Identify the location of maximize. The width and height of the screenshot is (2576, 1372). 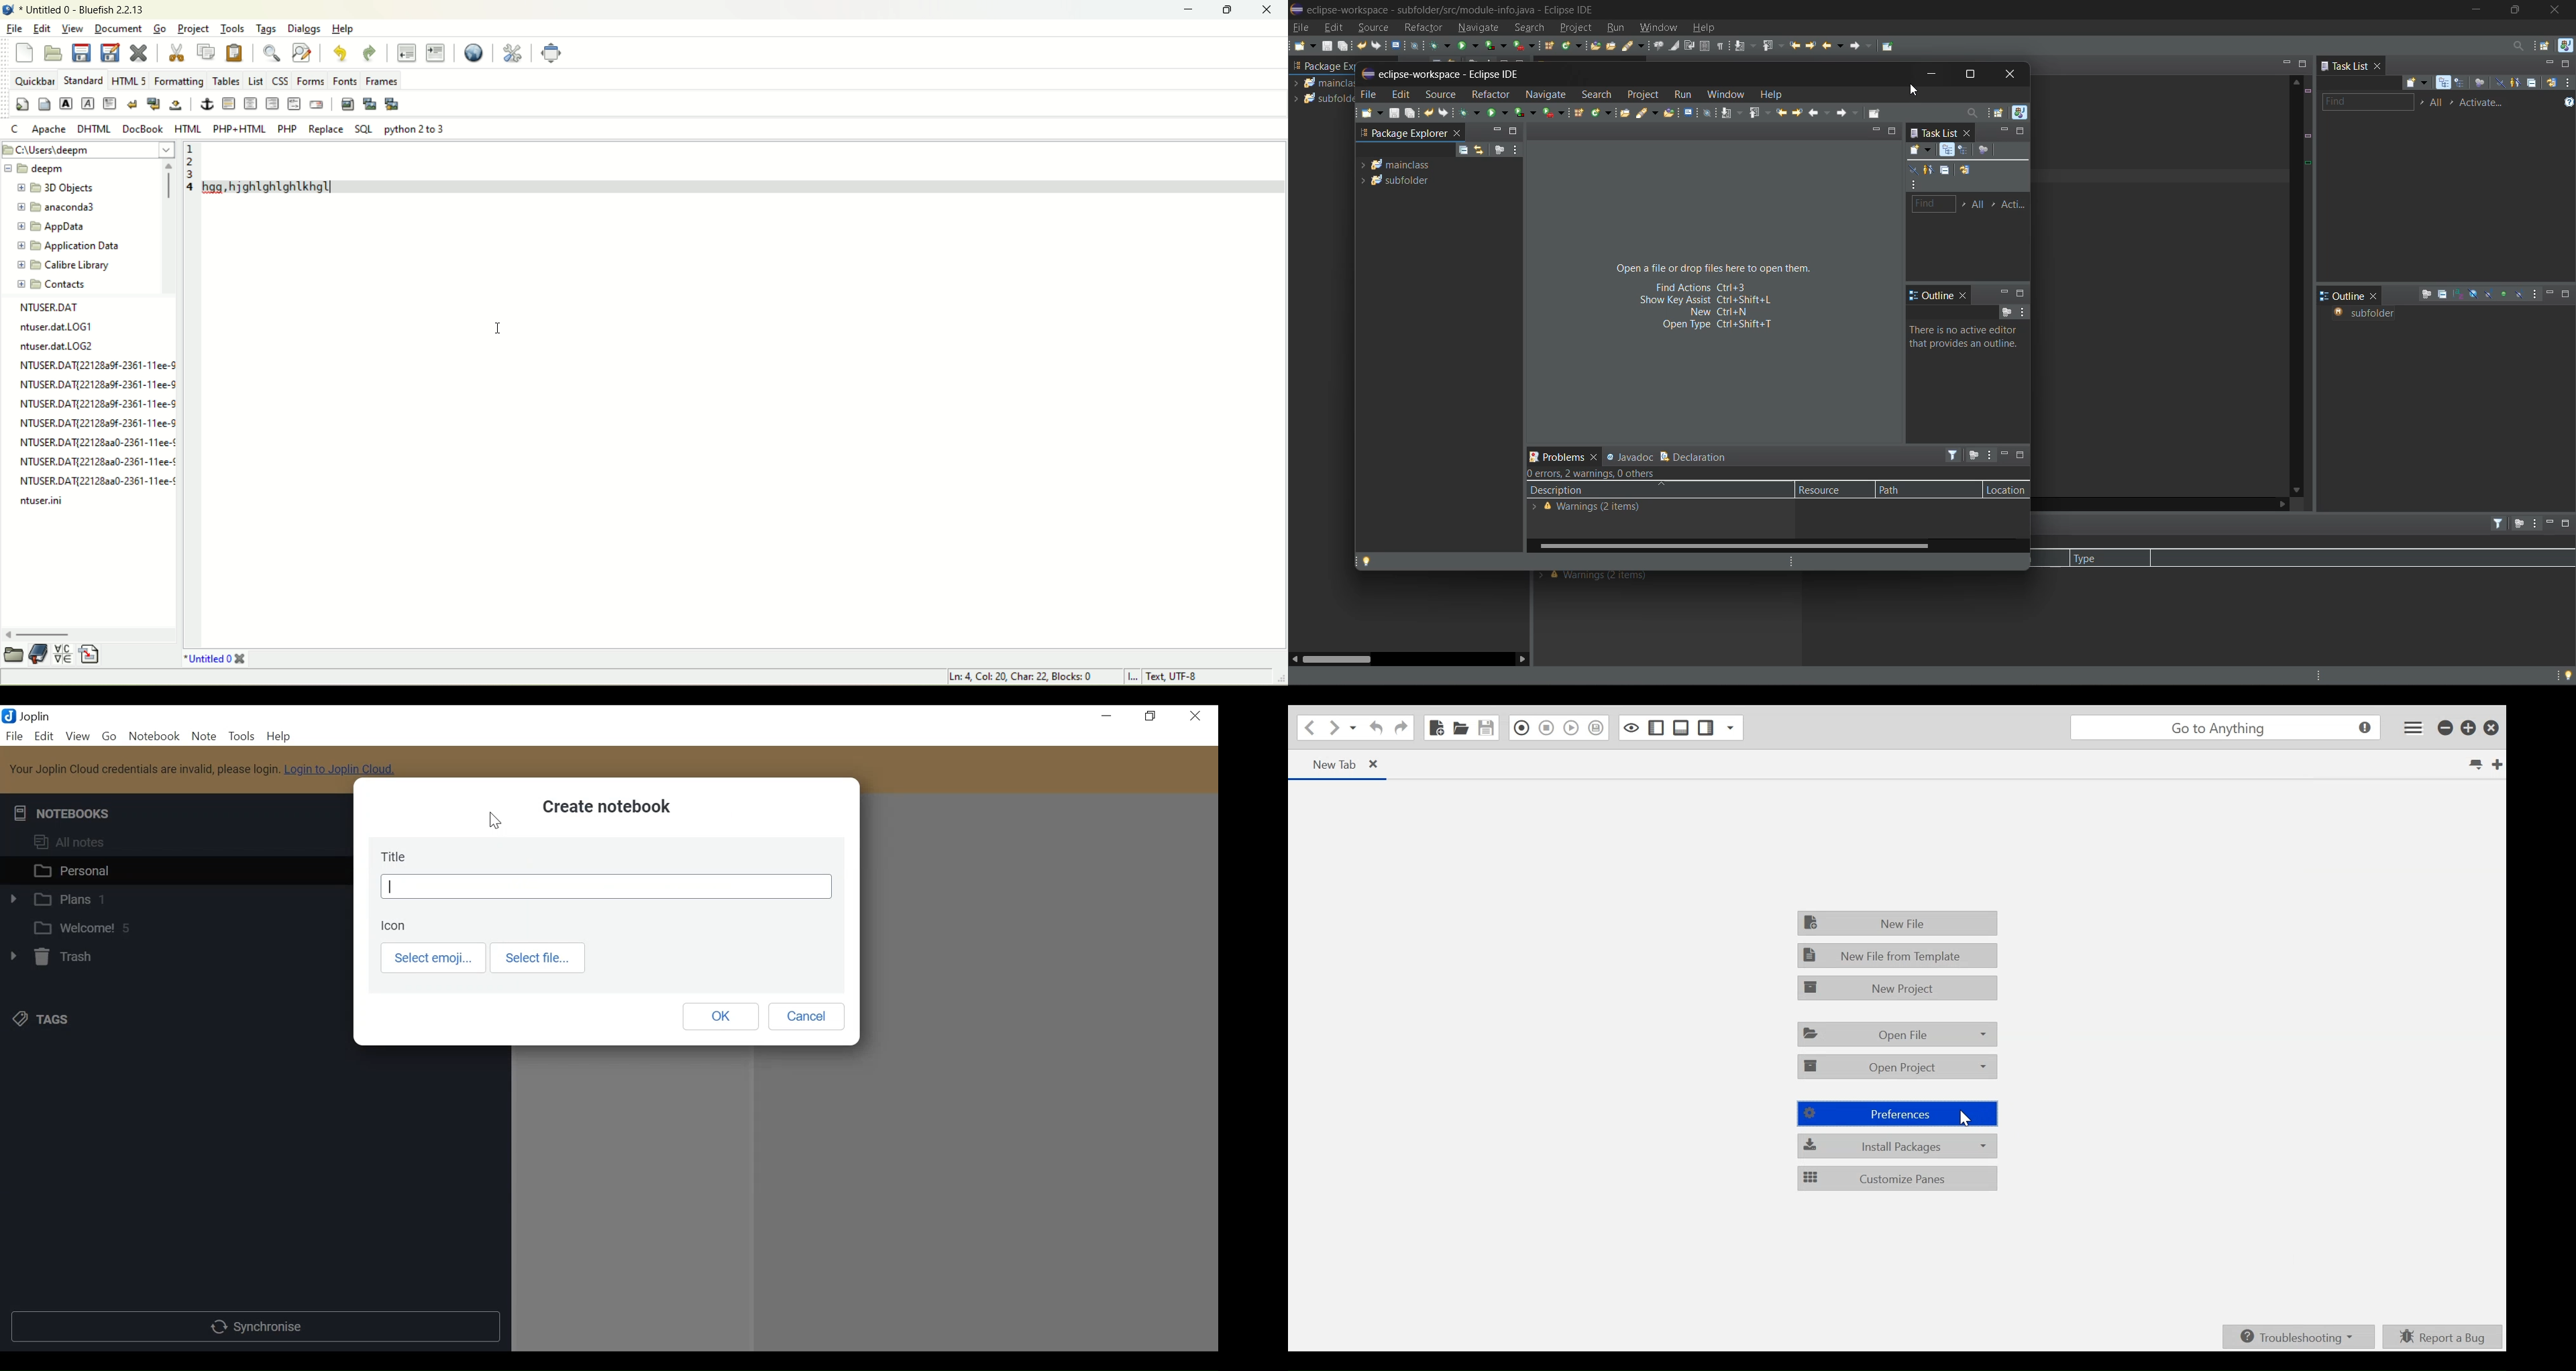
(1231, 11).